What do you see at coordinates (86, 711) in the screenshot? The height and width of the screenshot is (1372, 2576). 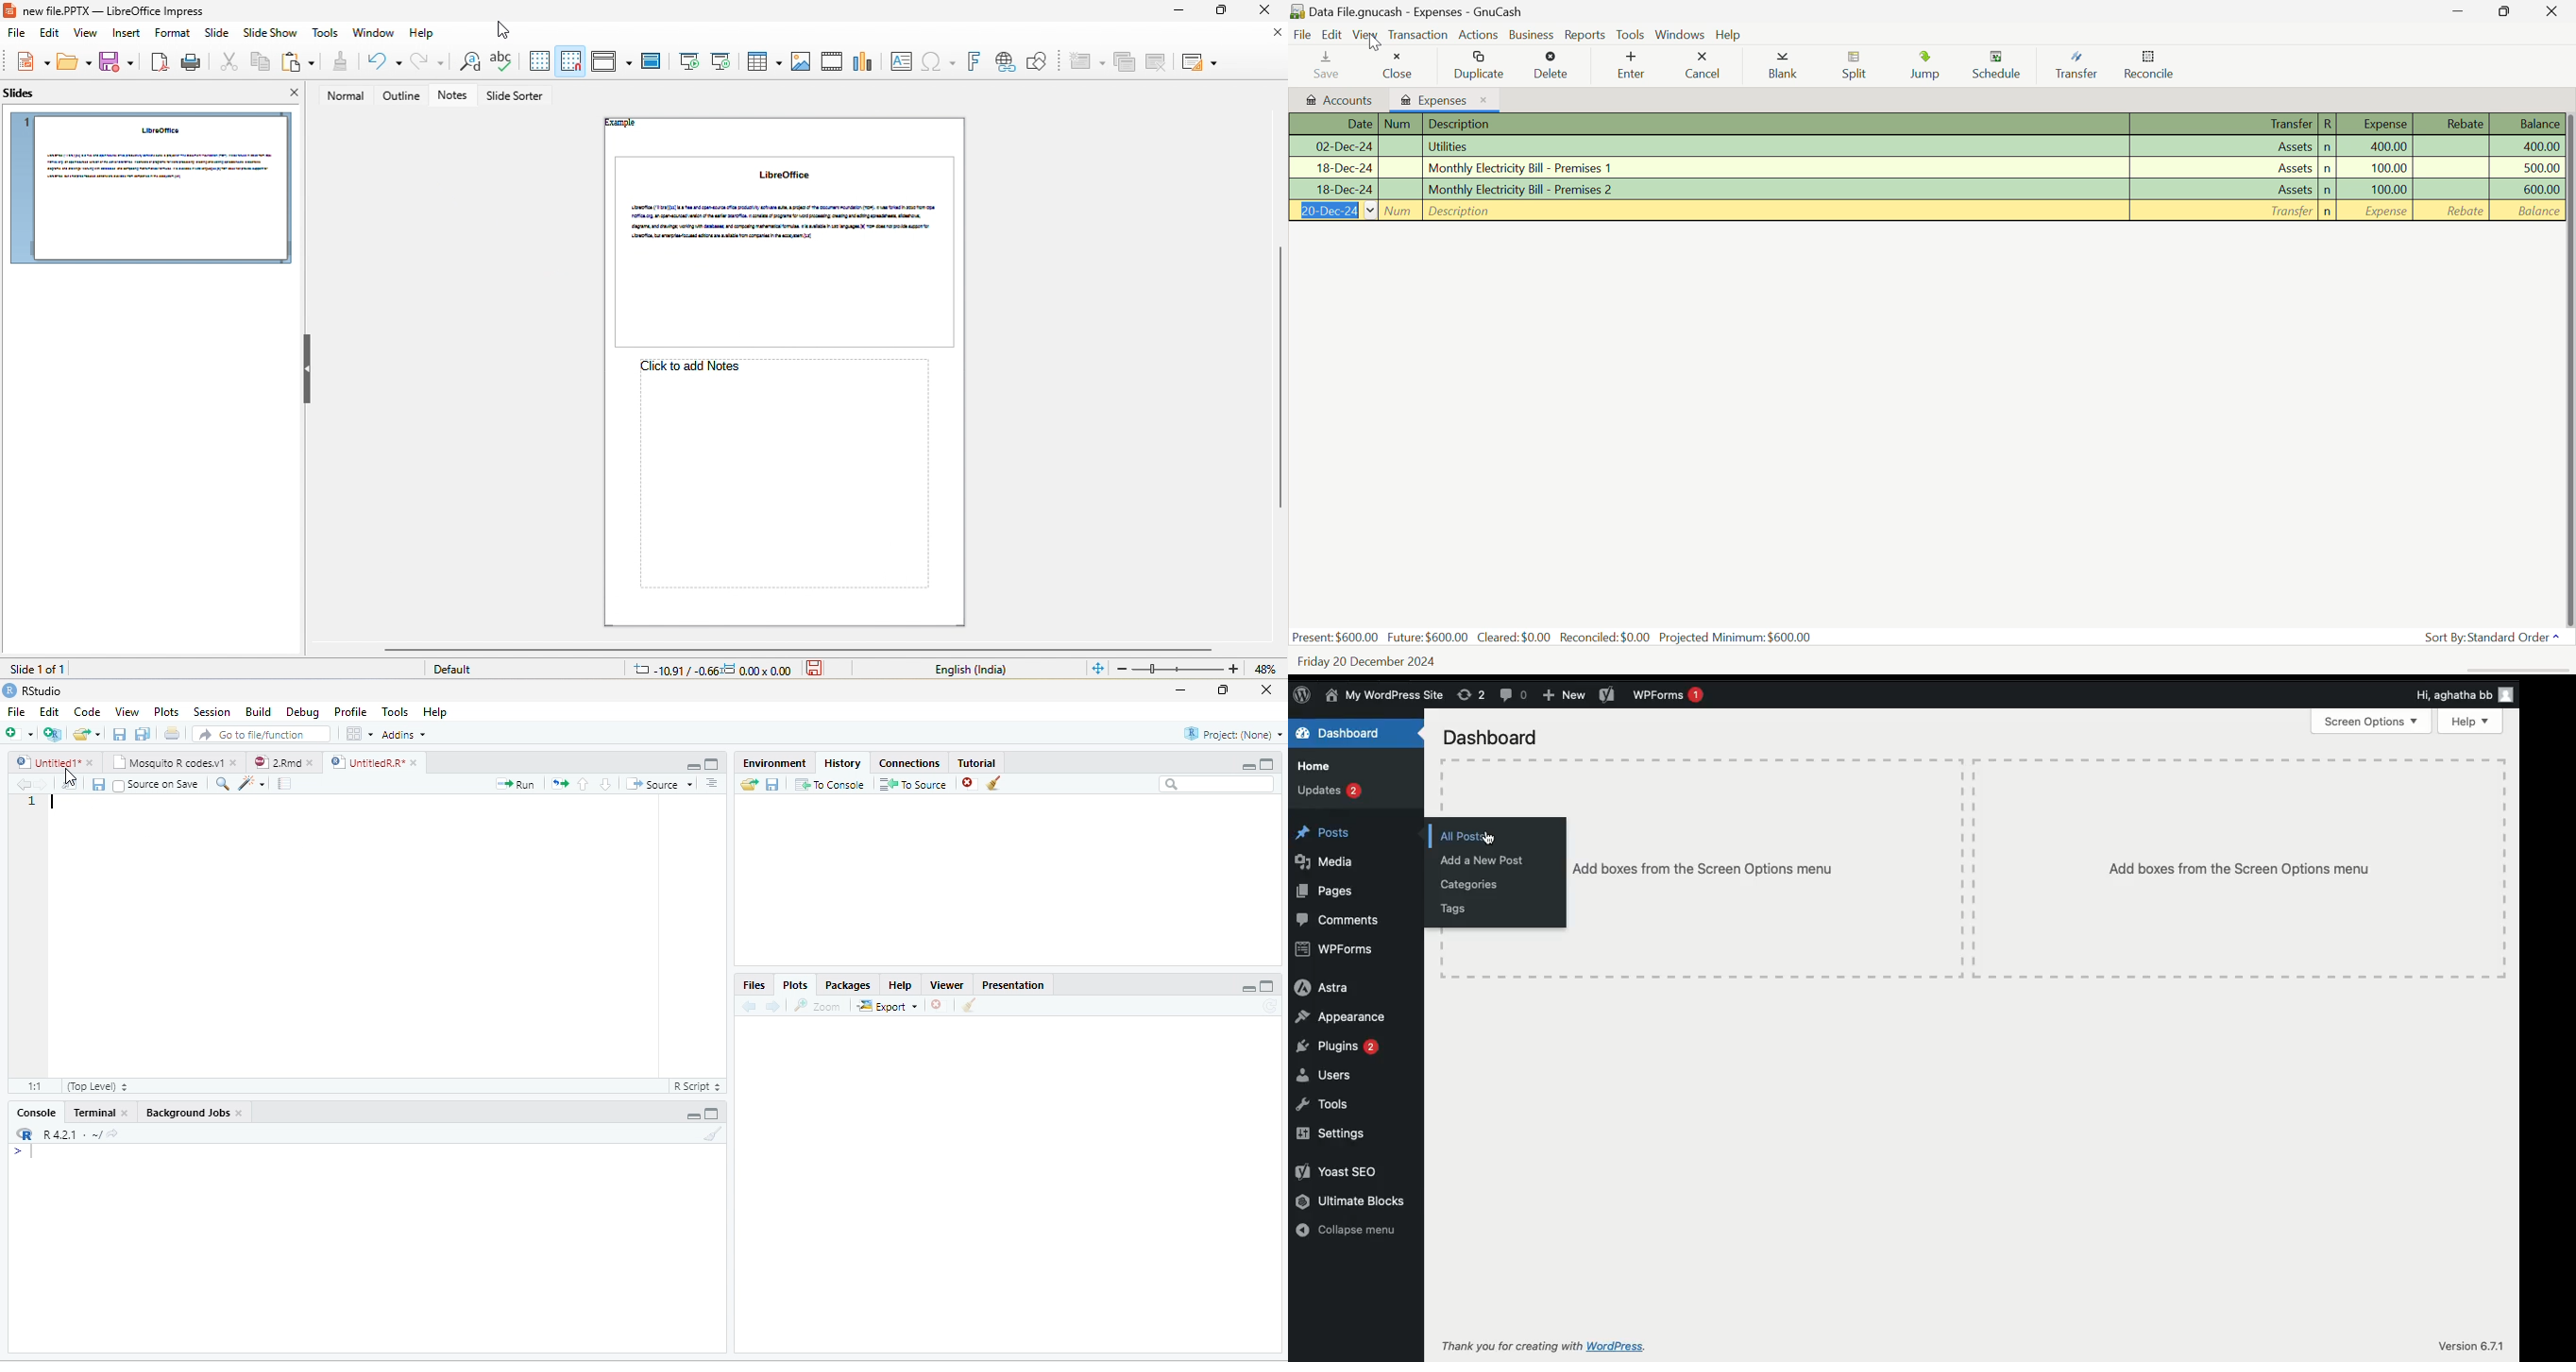 I see `Code` at bounding box center [86, 711].